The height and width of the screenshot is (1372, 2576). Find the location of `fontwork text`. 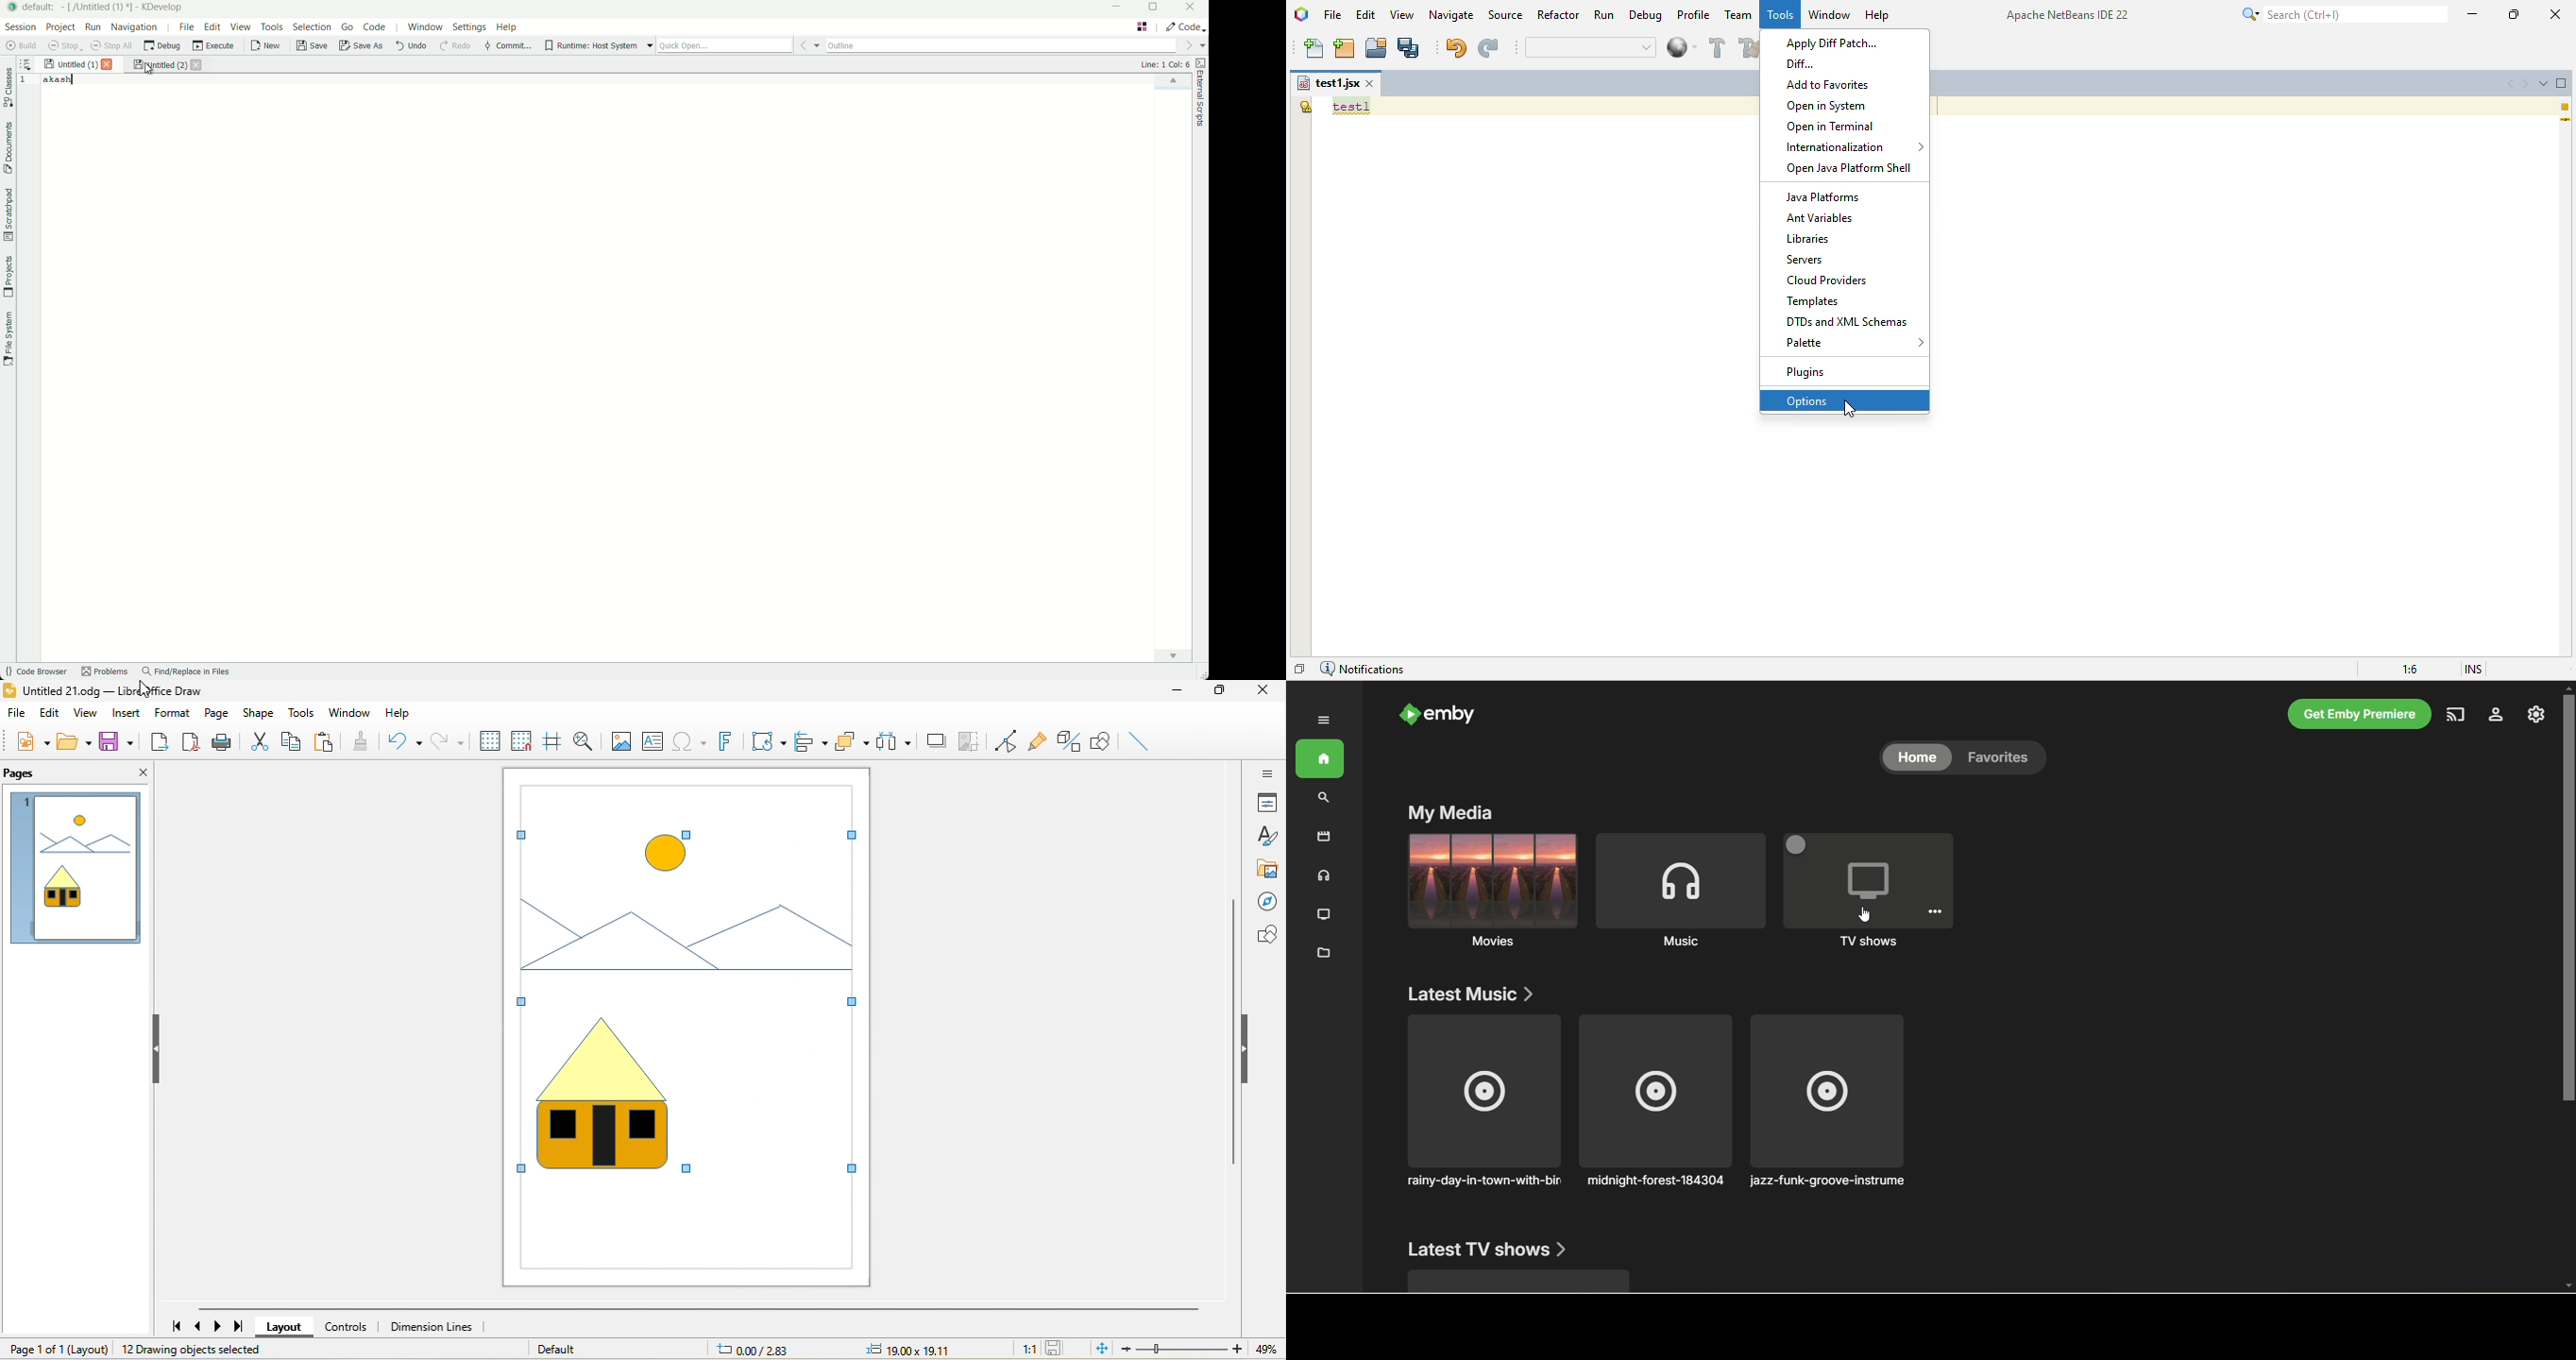

fontwork text is located at coordinates (729, 740).